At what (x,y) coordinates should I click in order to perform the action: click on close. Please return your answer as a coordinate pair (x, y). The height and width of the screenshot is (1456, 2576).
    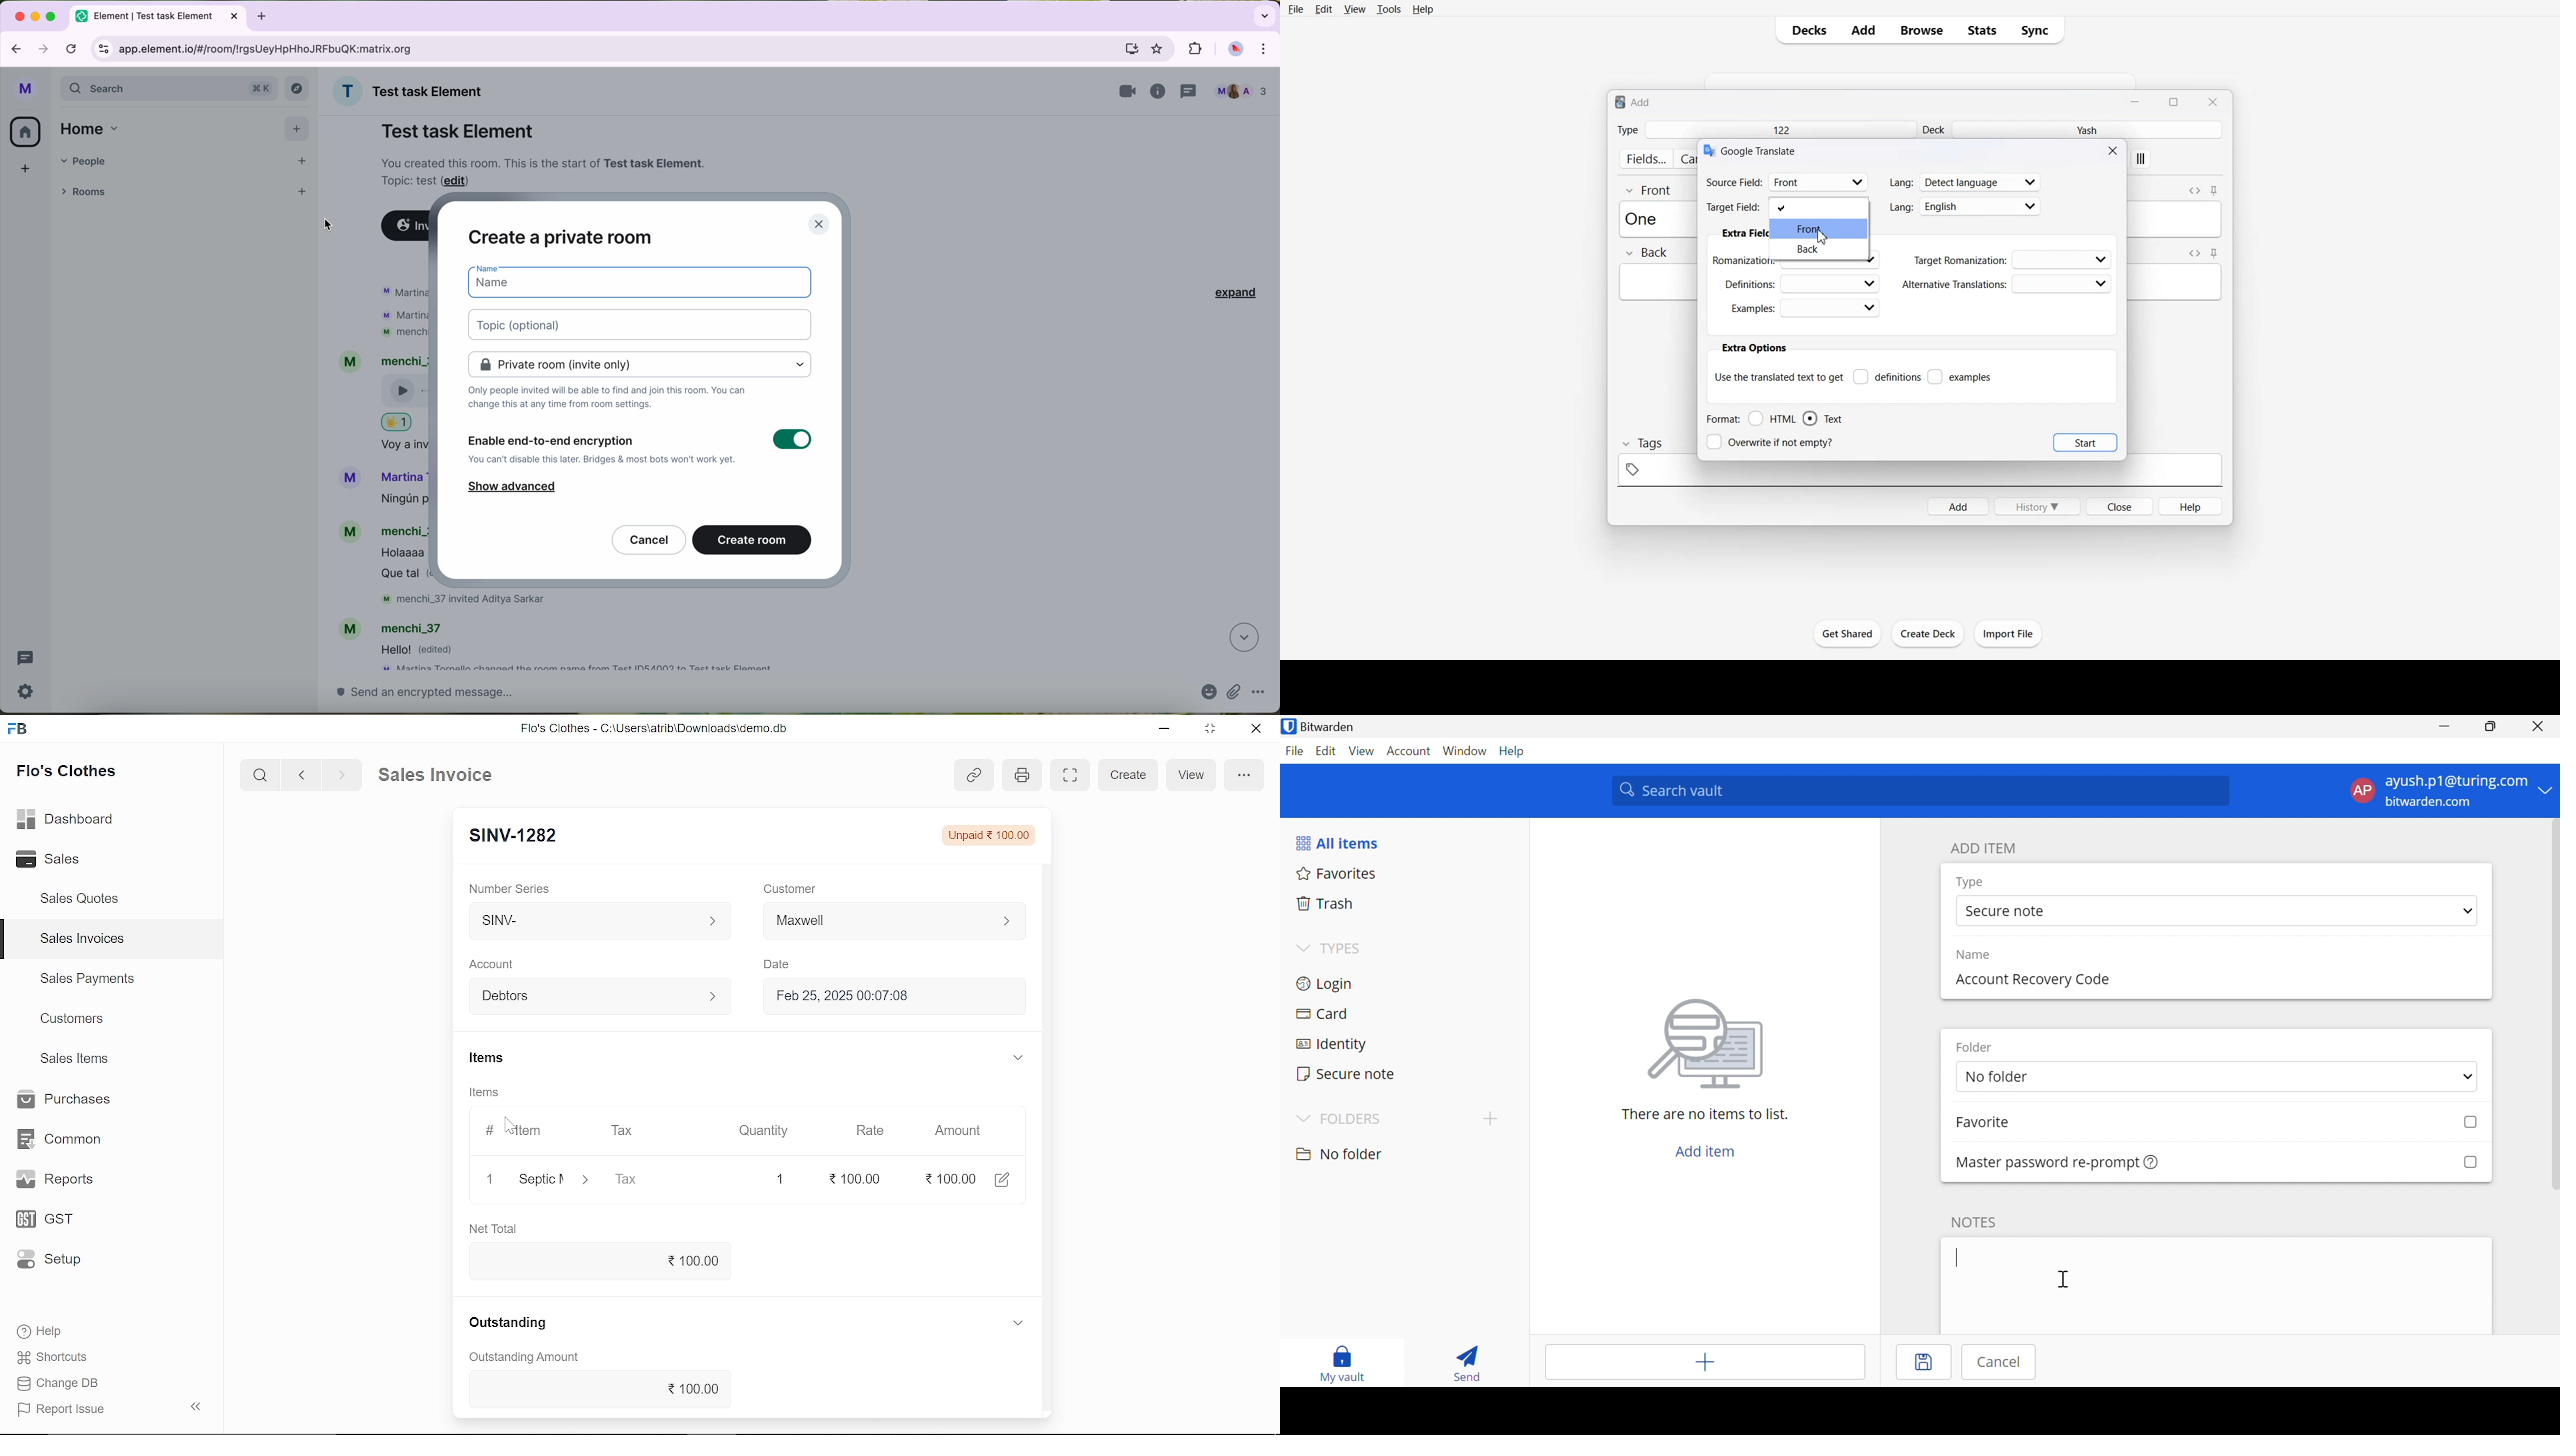
    Looking at the image, I should click on (1254, 727).